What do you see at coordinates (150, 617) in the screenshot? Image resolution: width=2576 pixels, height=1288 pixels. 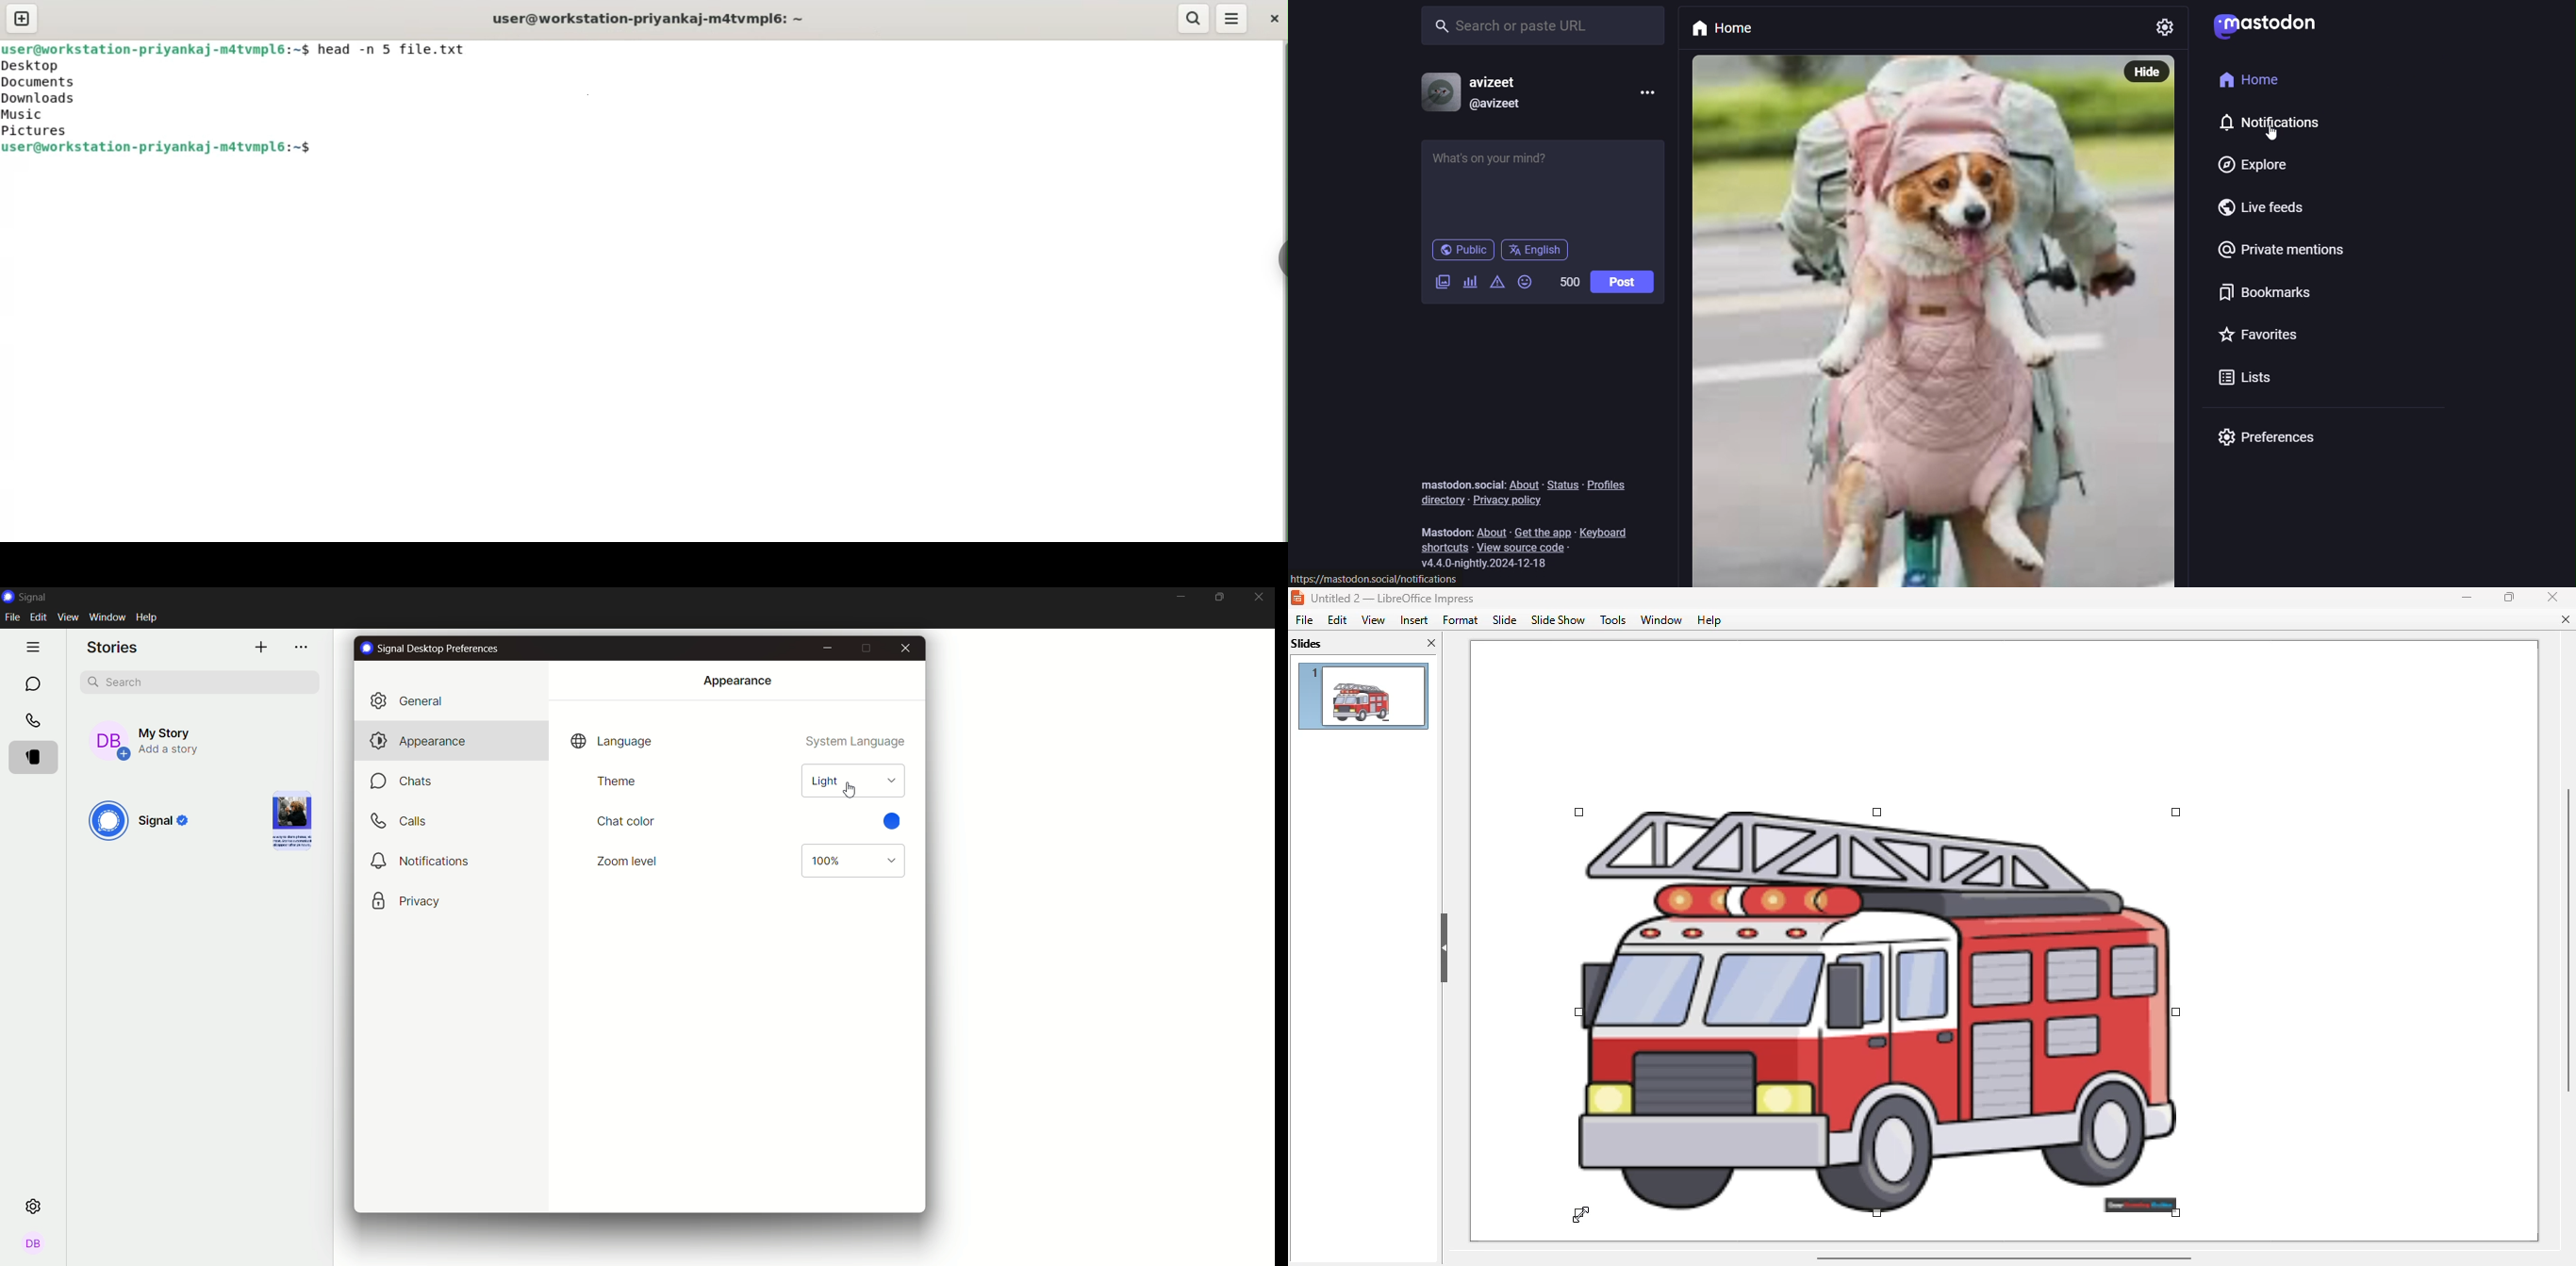 I see `help` at bounding box center [150, 617].